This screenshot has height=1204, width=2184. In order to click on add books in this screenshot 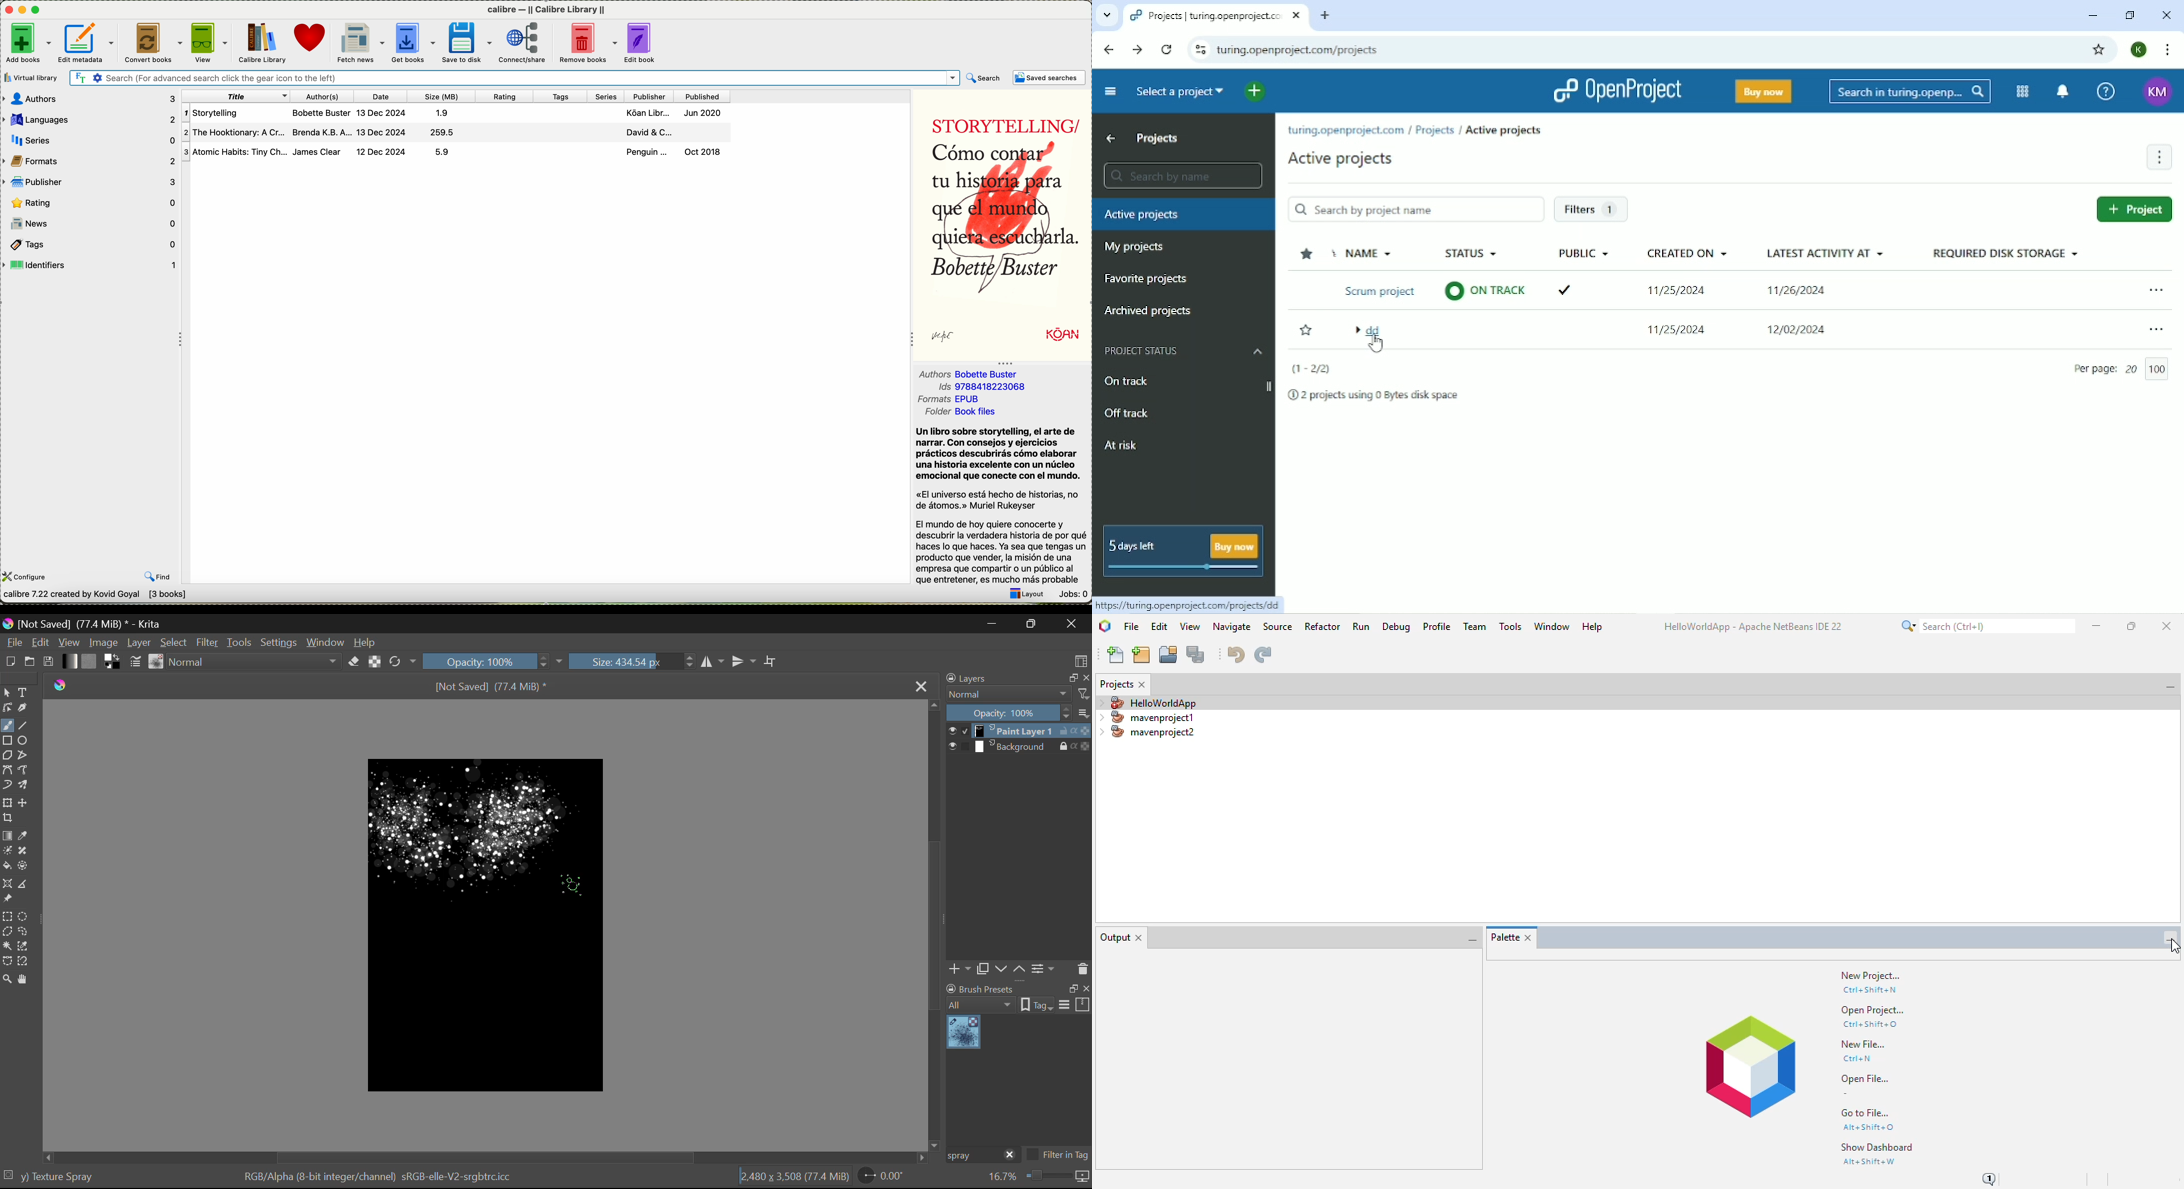, I will do `click(29, 43)`.